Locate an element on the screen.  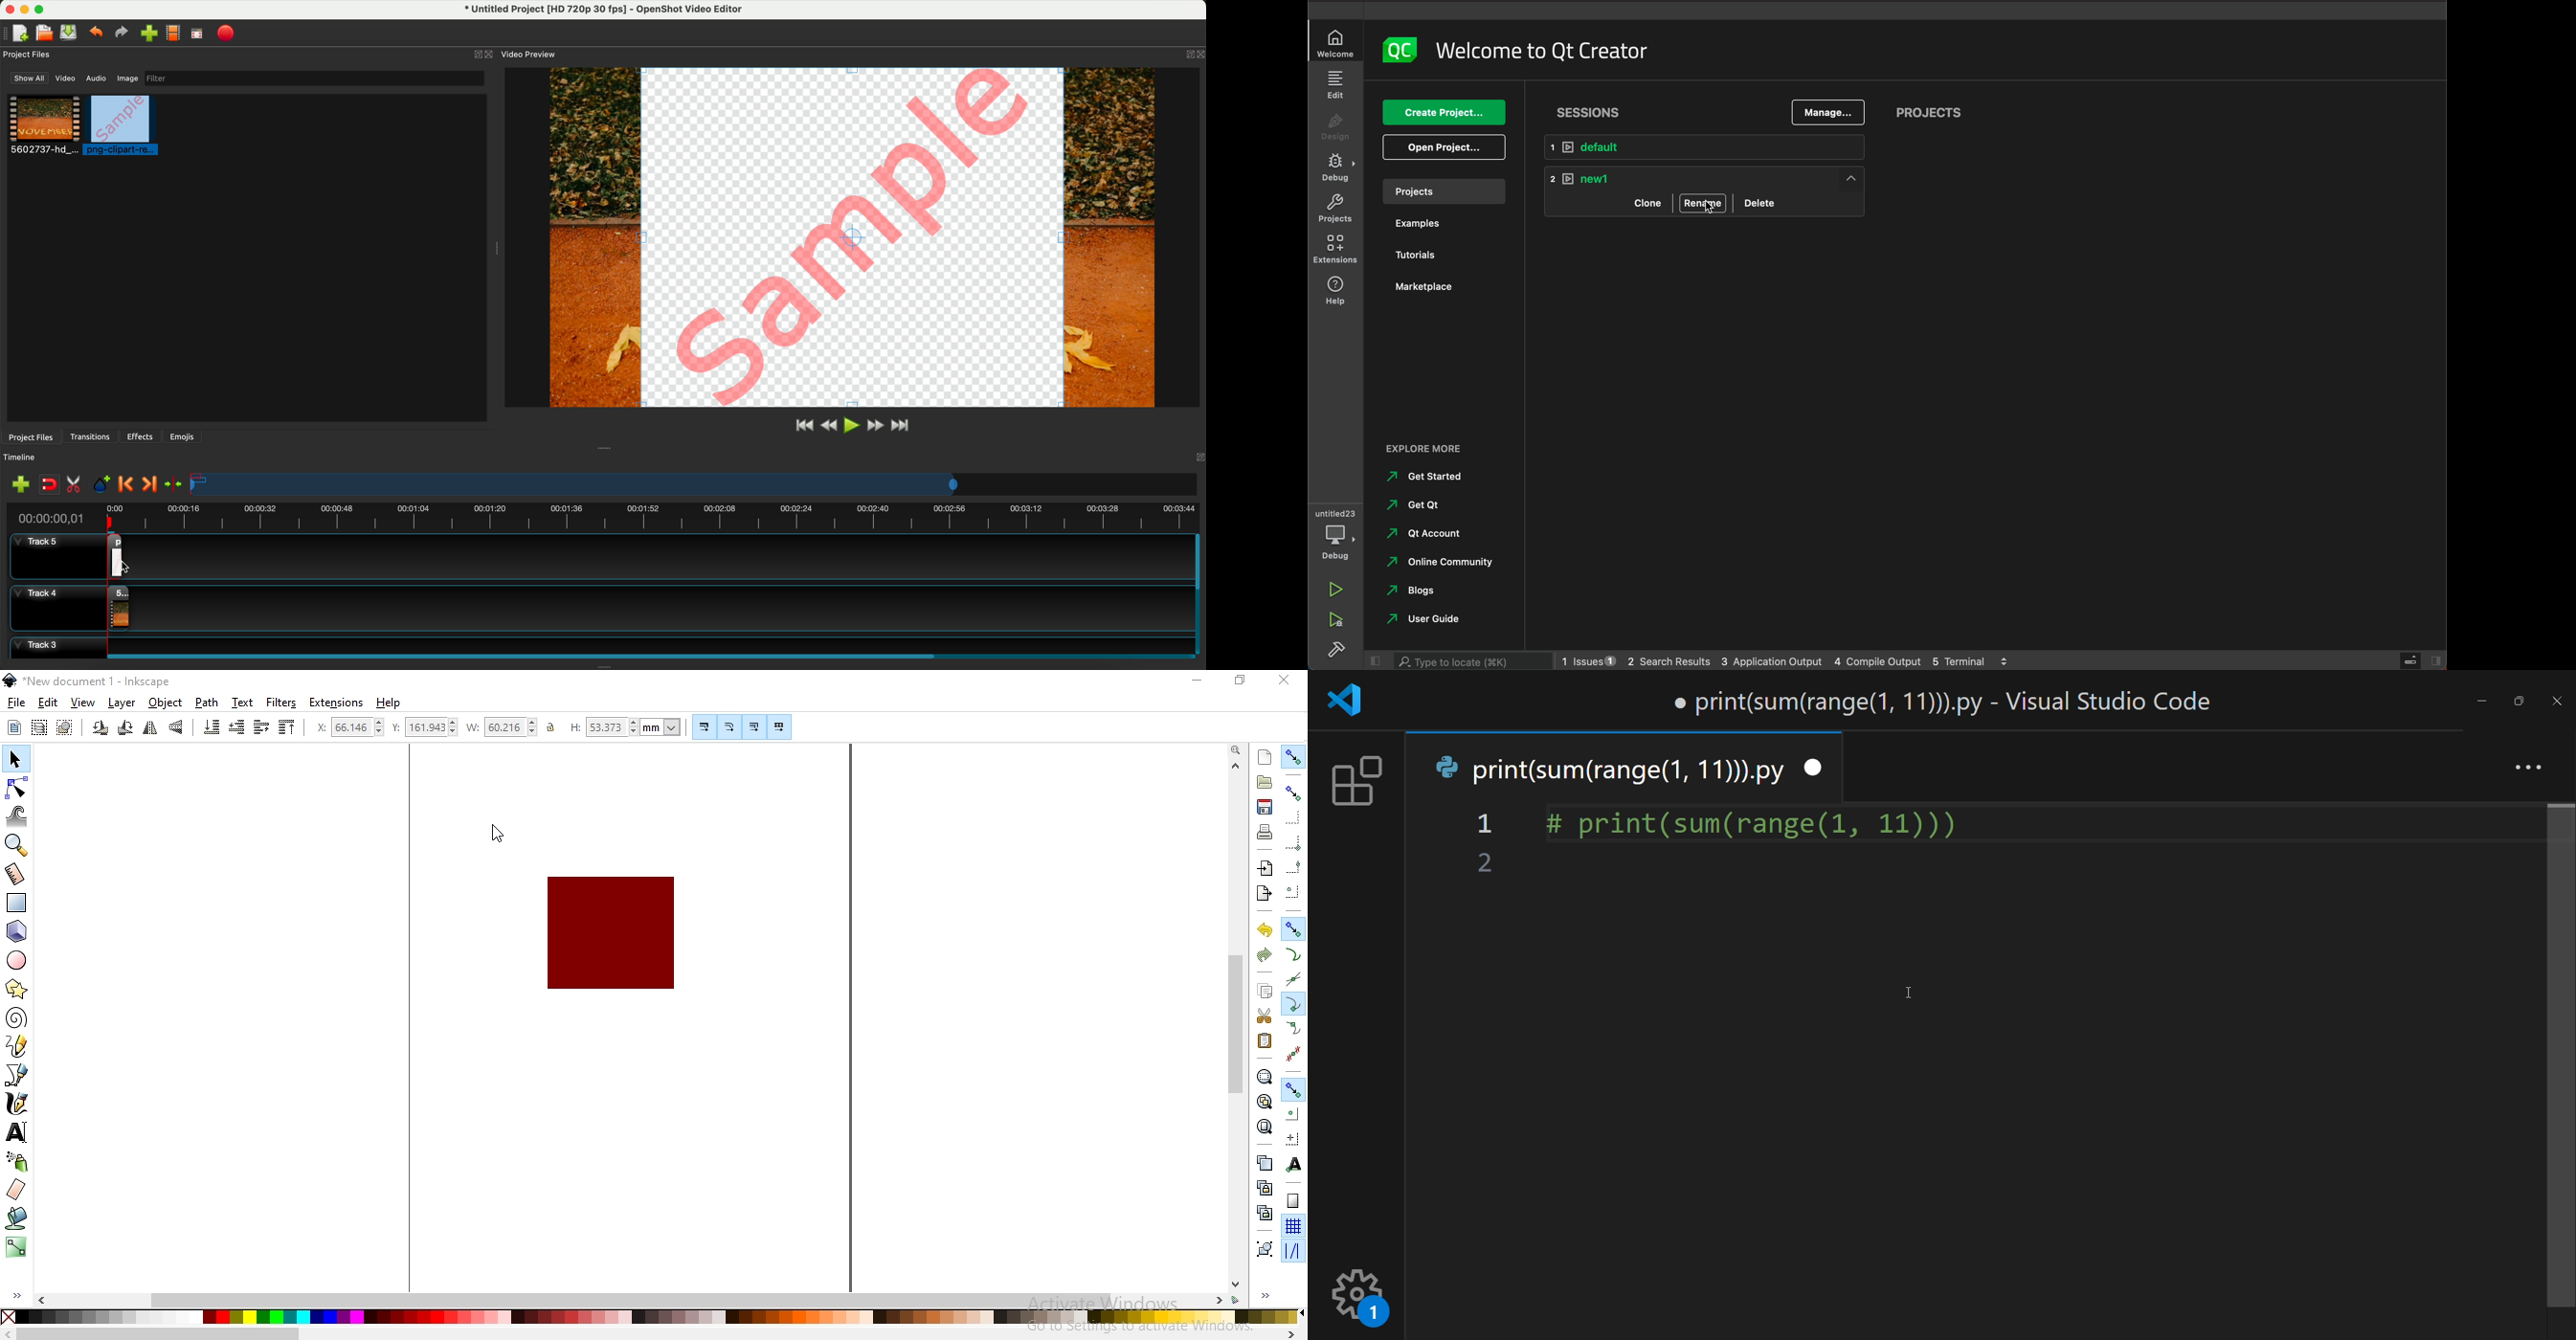
examples is located at coordinates (1426, 224).